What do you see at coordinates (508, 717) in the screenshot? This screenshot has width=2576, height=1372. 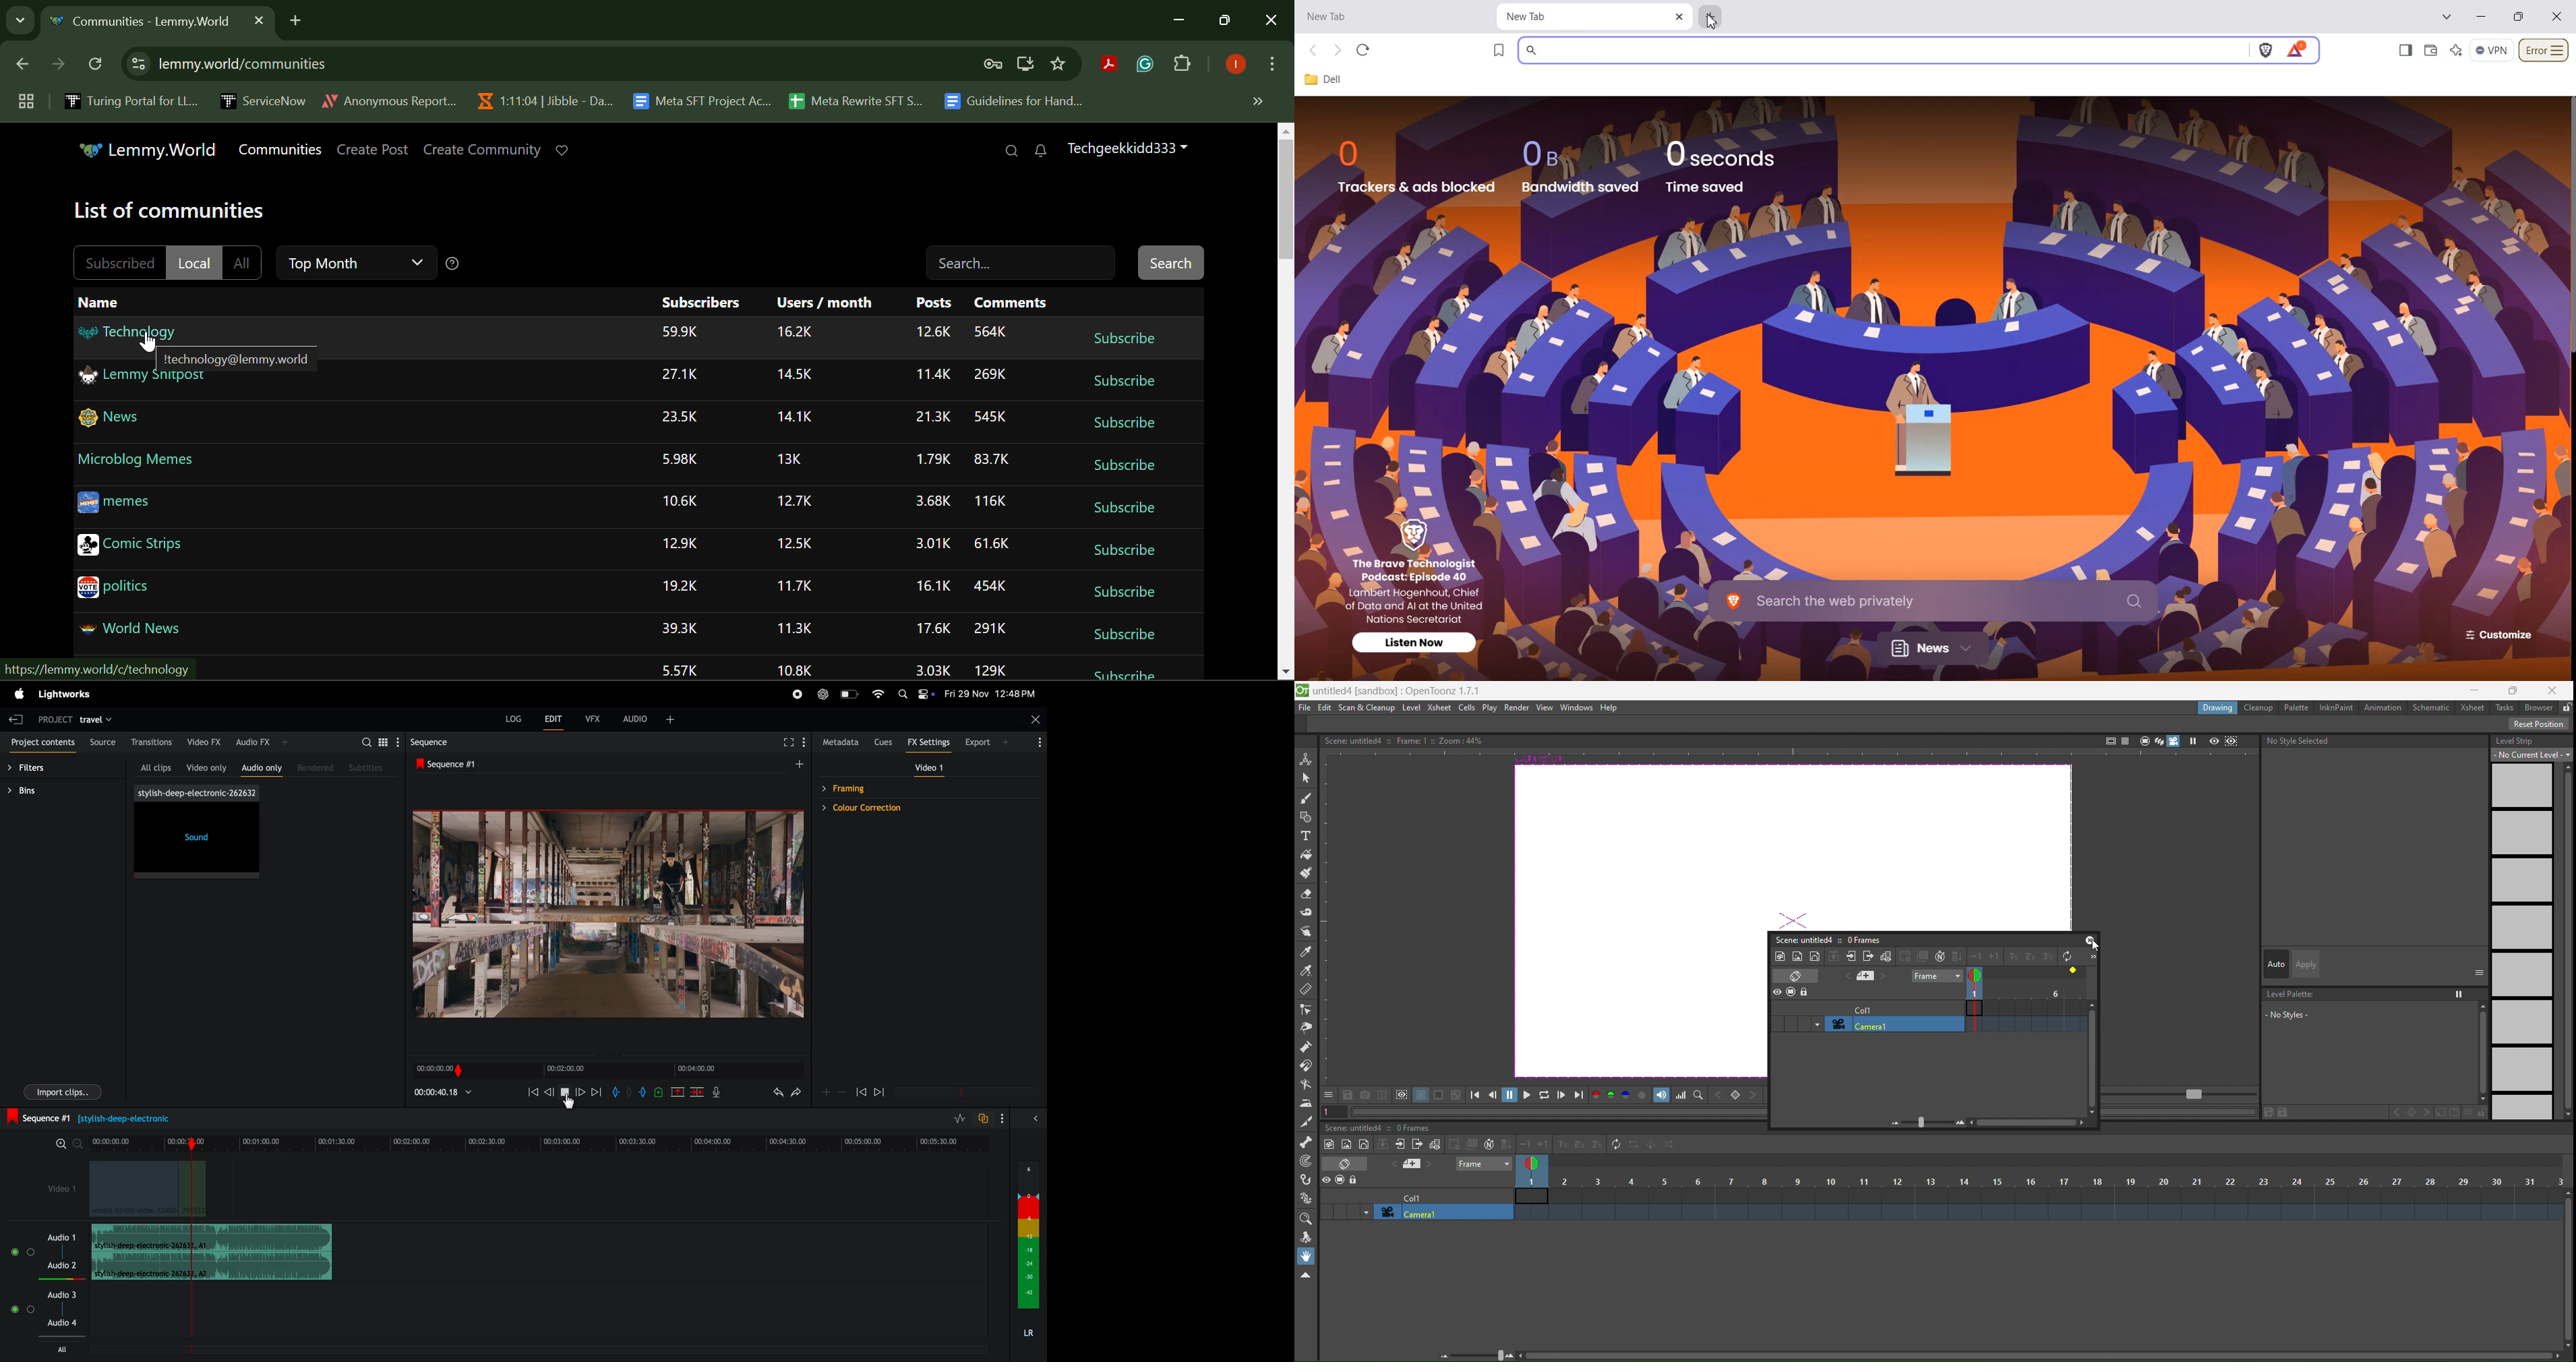 I see `log` at bounding box center [508, 717].